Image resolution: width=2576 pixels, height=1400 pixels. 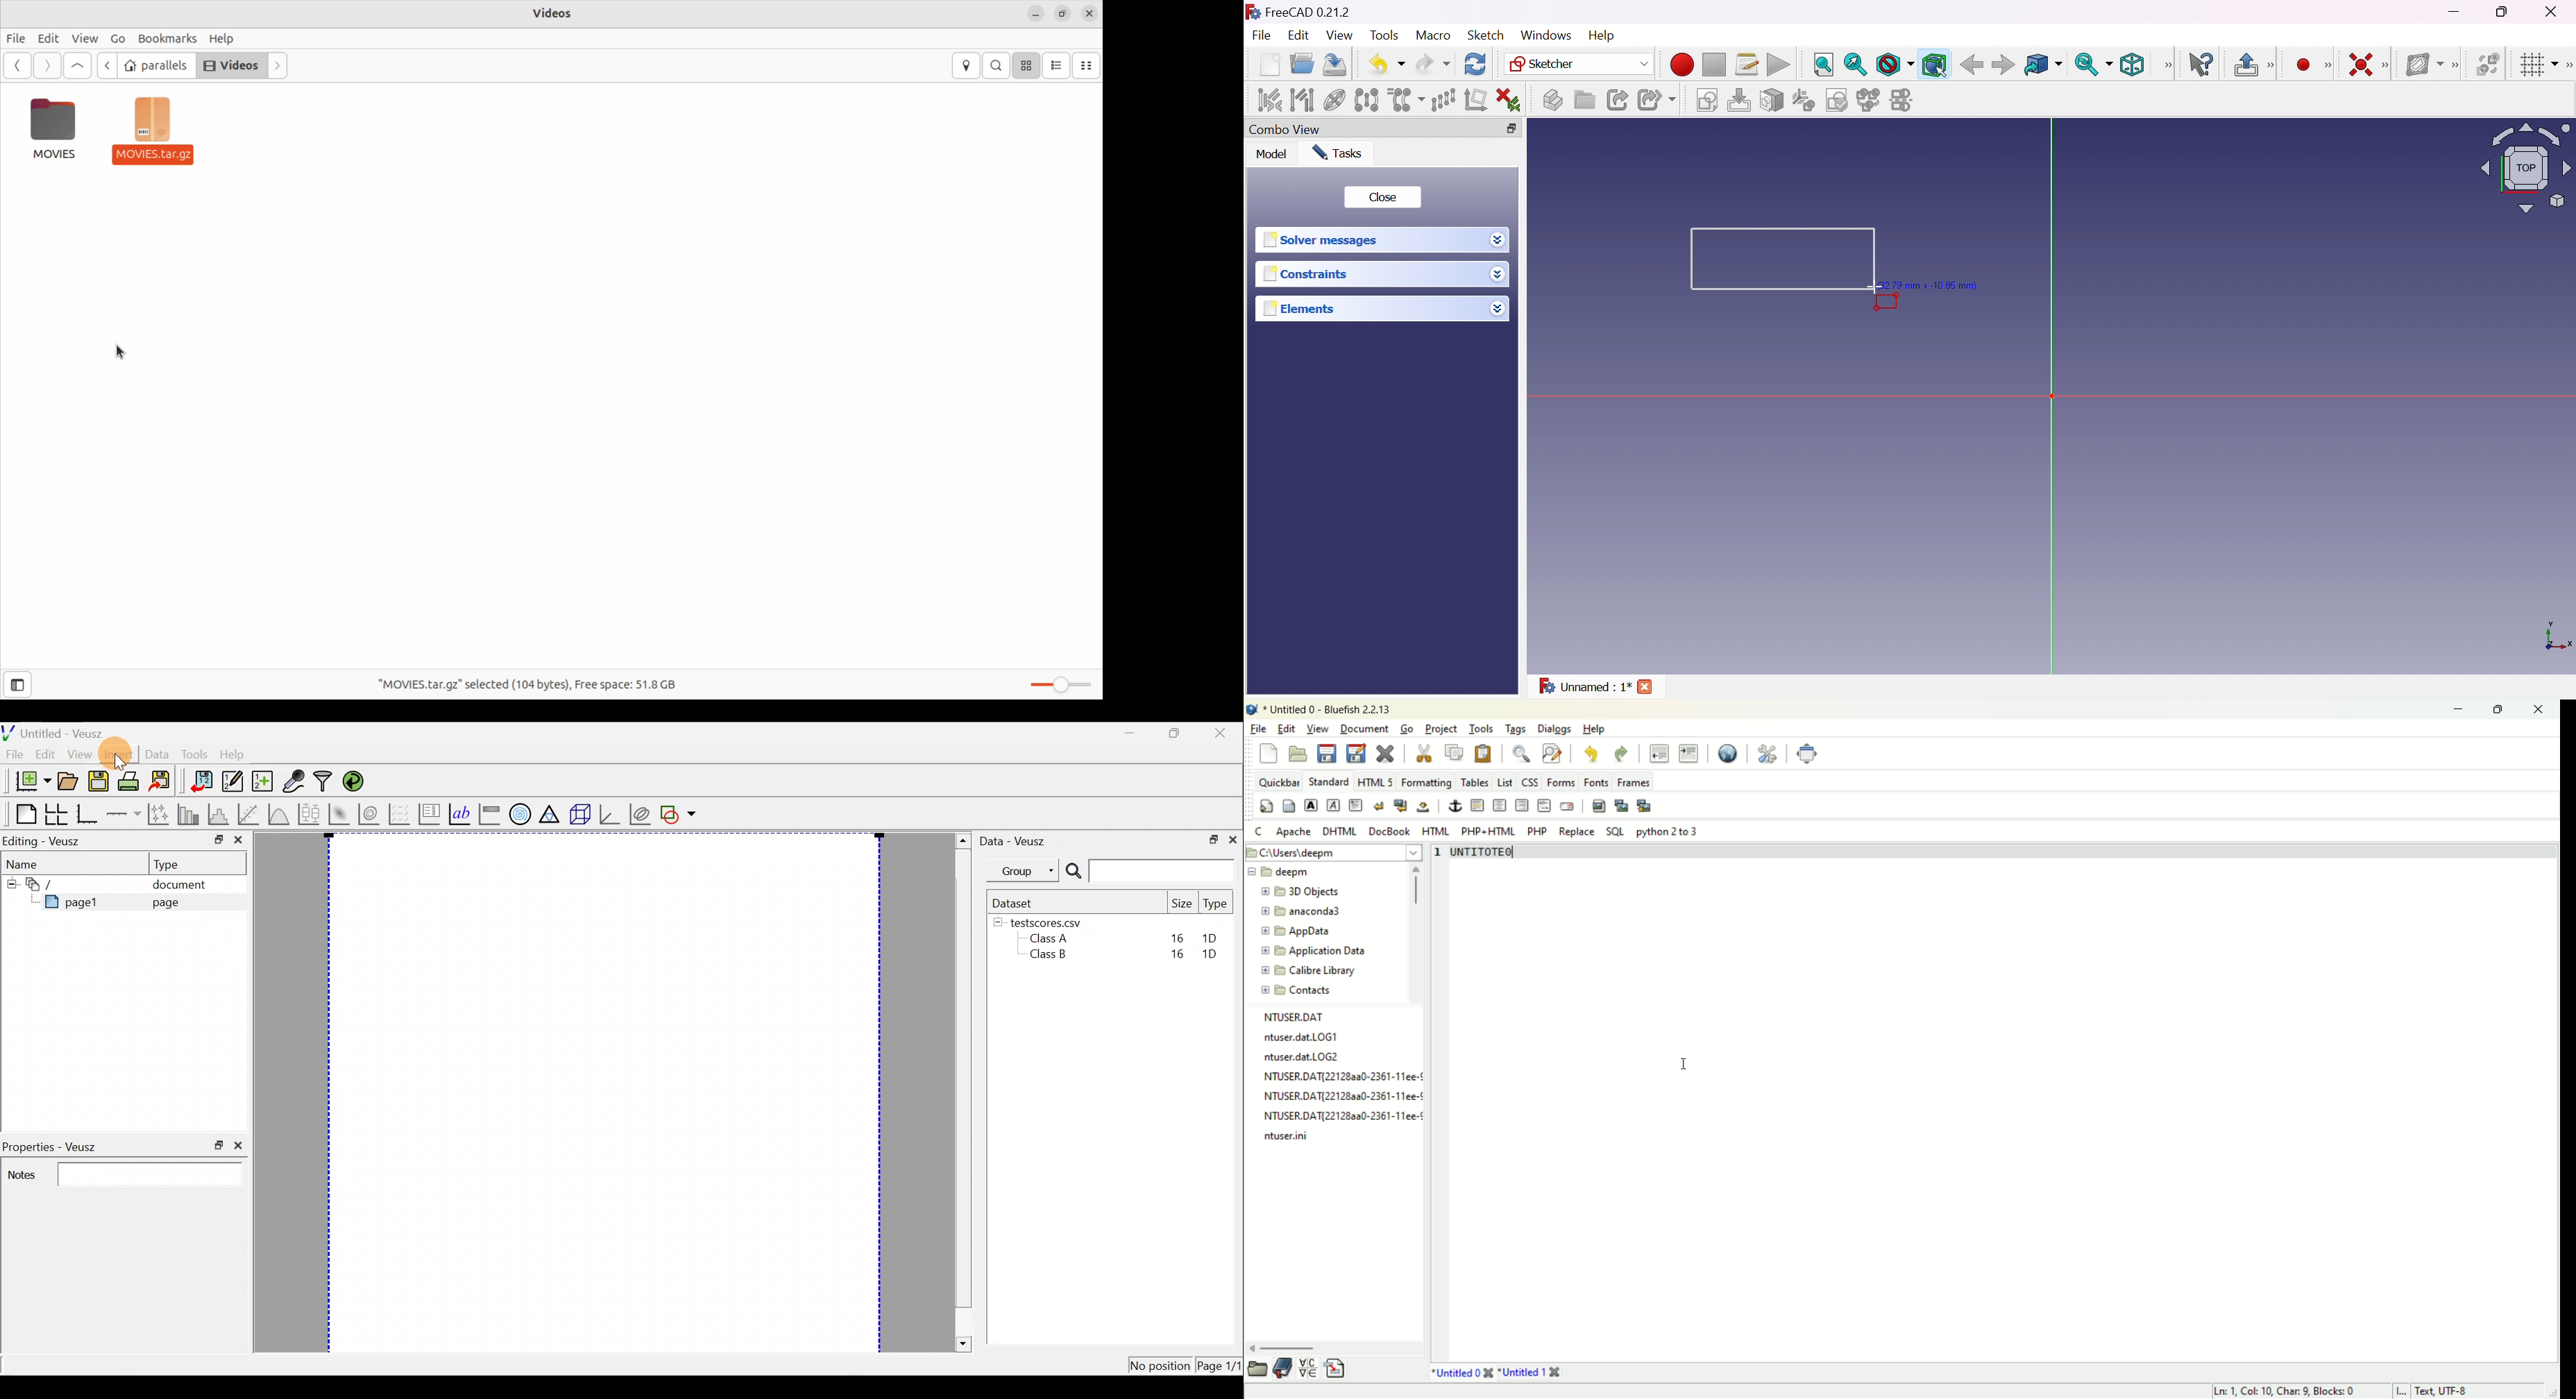 I want to click on Mirror sketch..., so click(x=1903, y=100).